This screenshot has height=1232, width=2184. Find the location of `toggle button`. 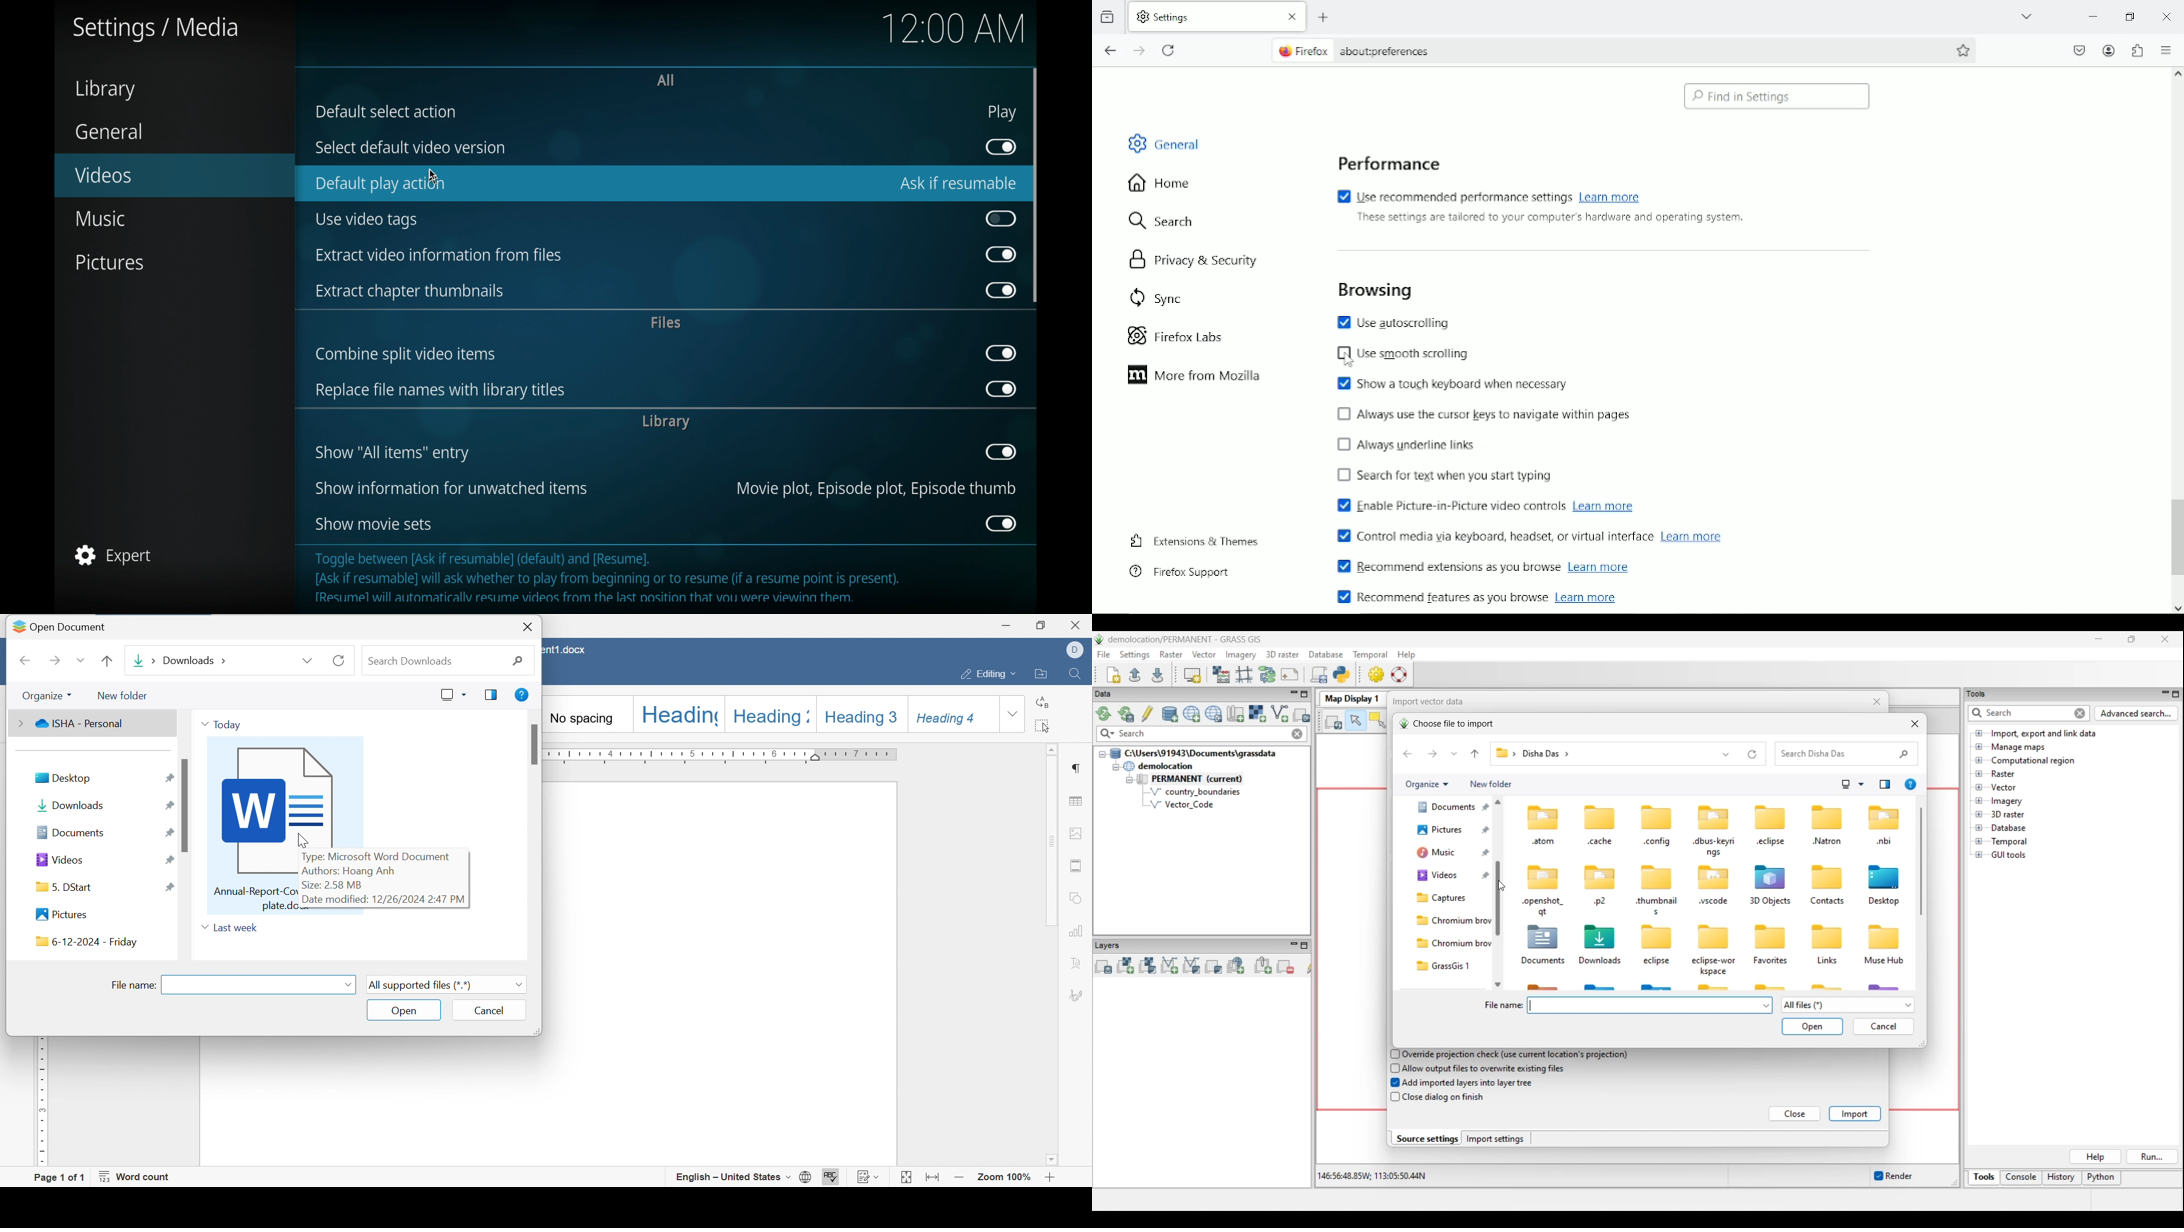

toggle button is located at coordinates (1001, 290).